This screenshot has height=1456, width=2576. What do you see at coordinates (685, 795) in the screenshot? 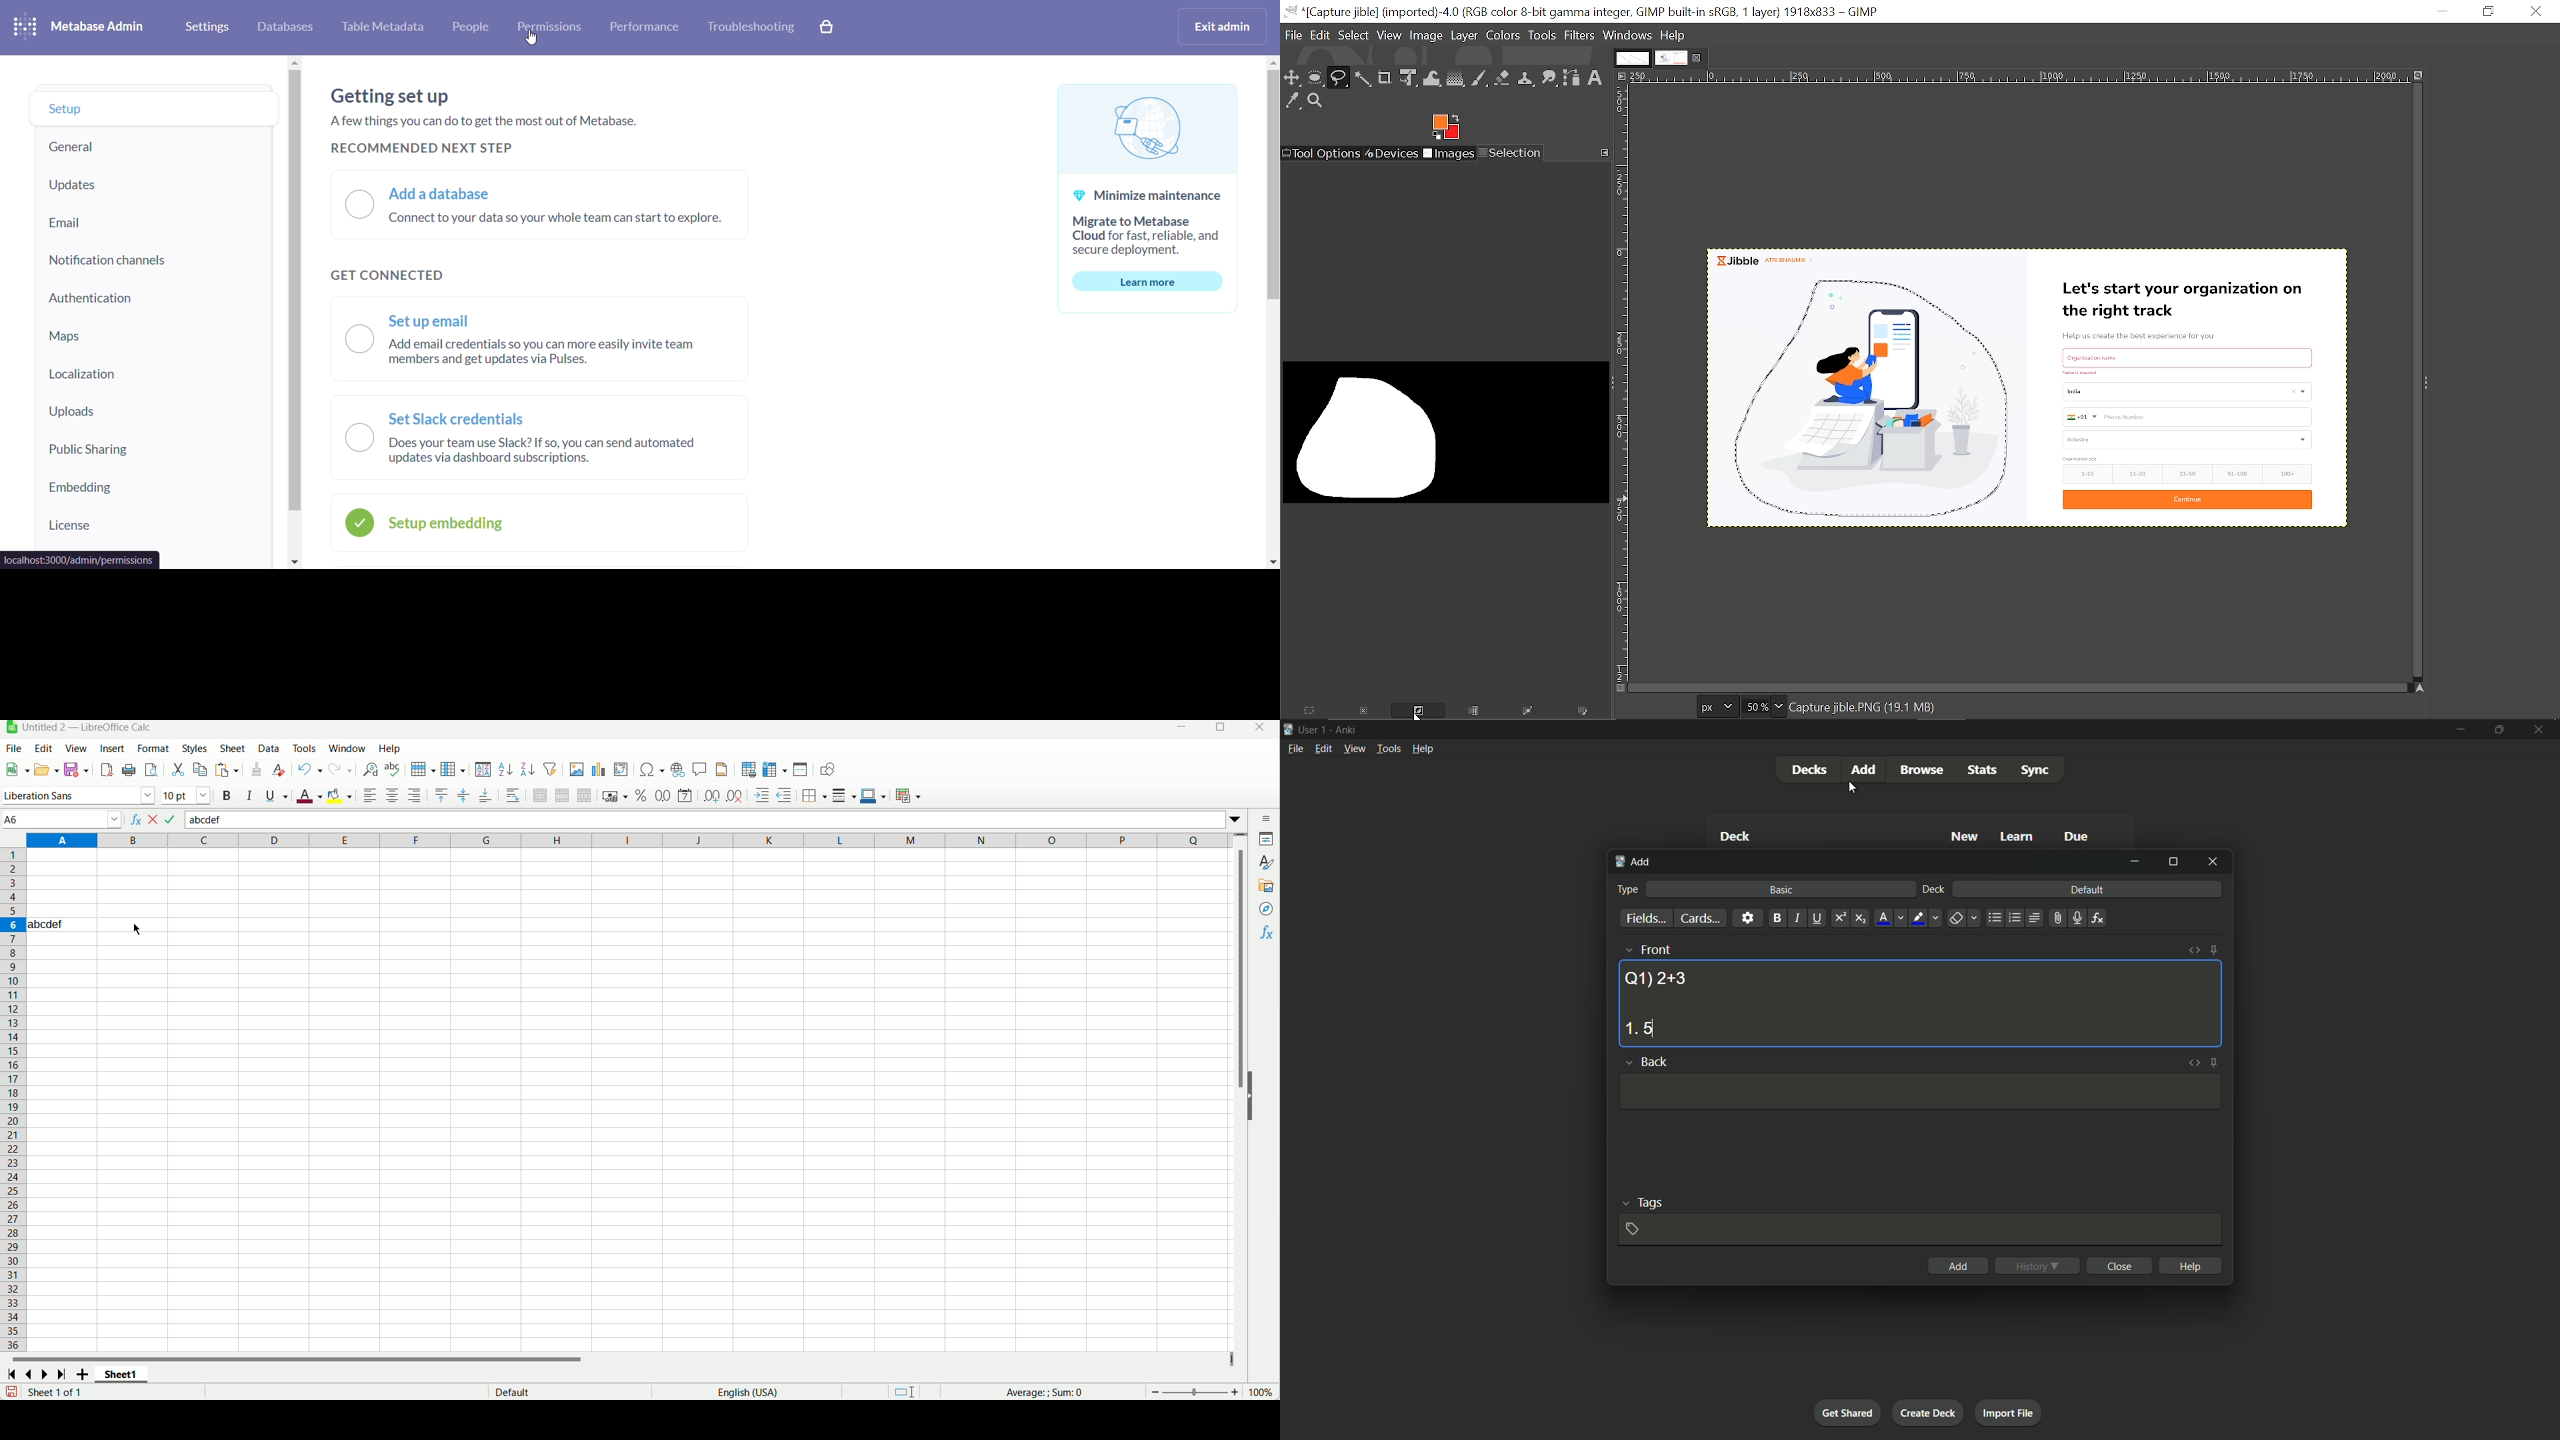
I see `format as date` at bounding box center [685, 795].